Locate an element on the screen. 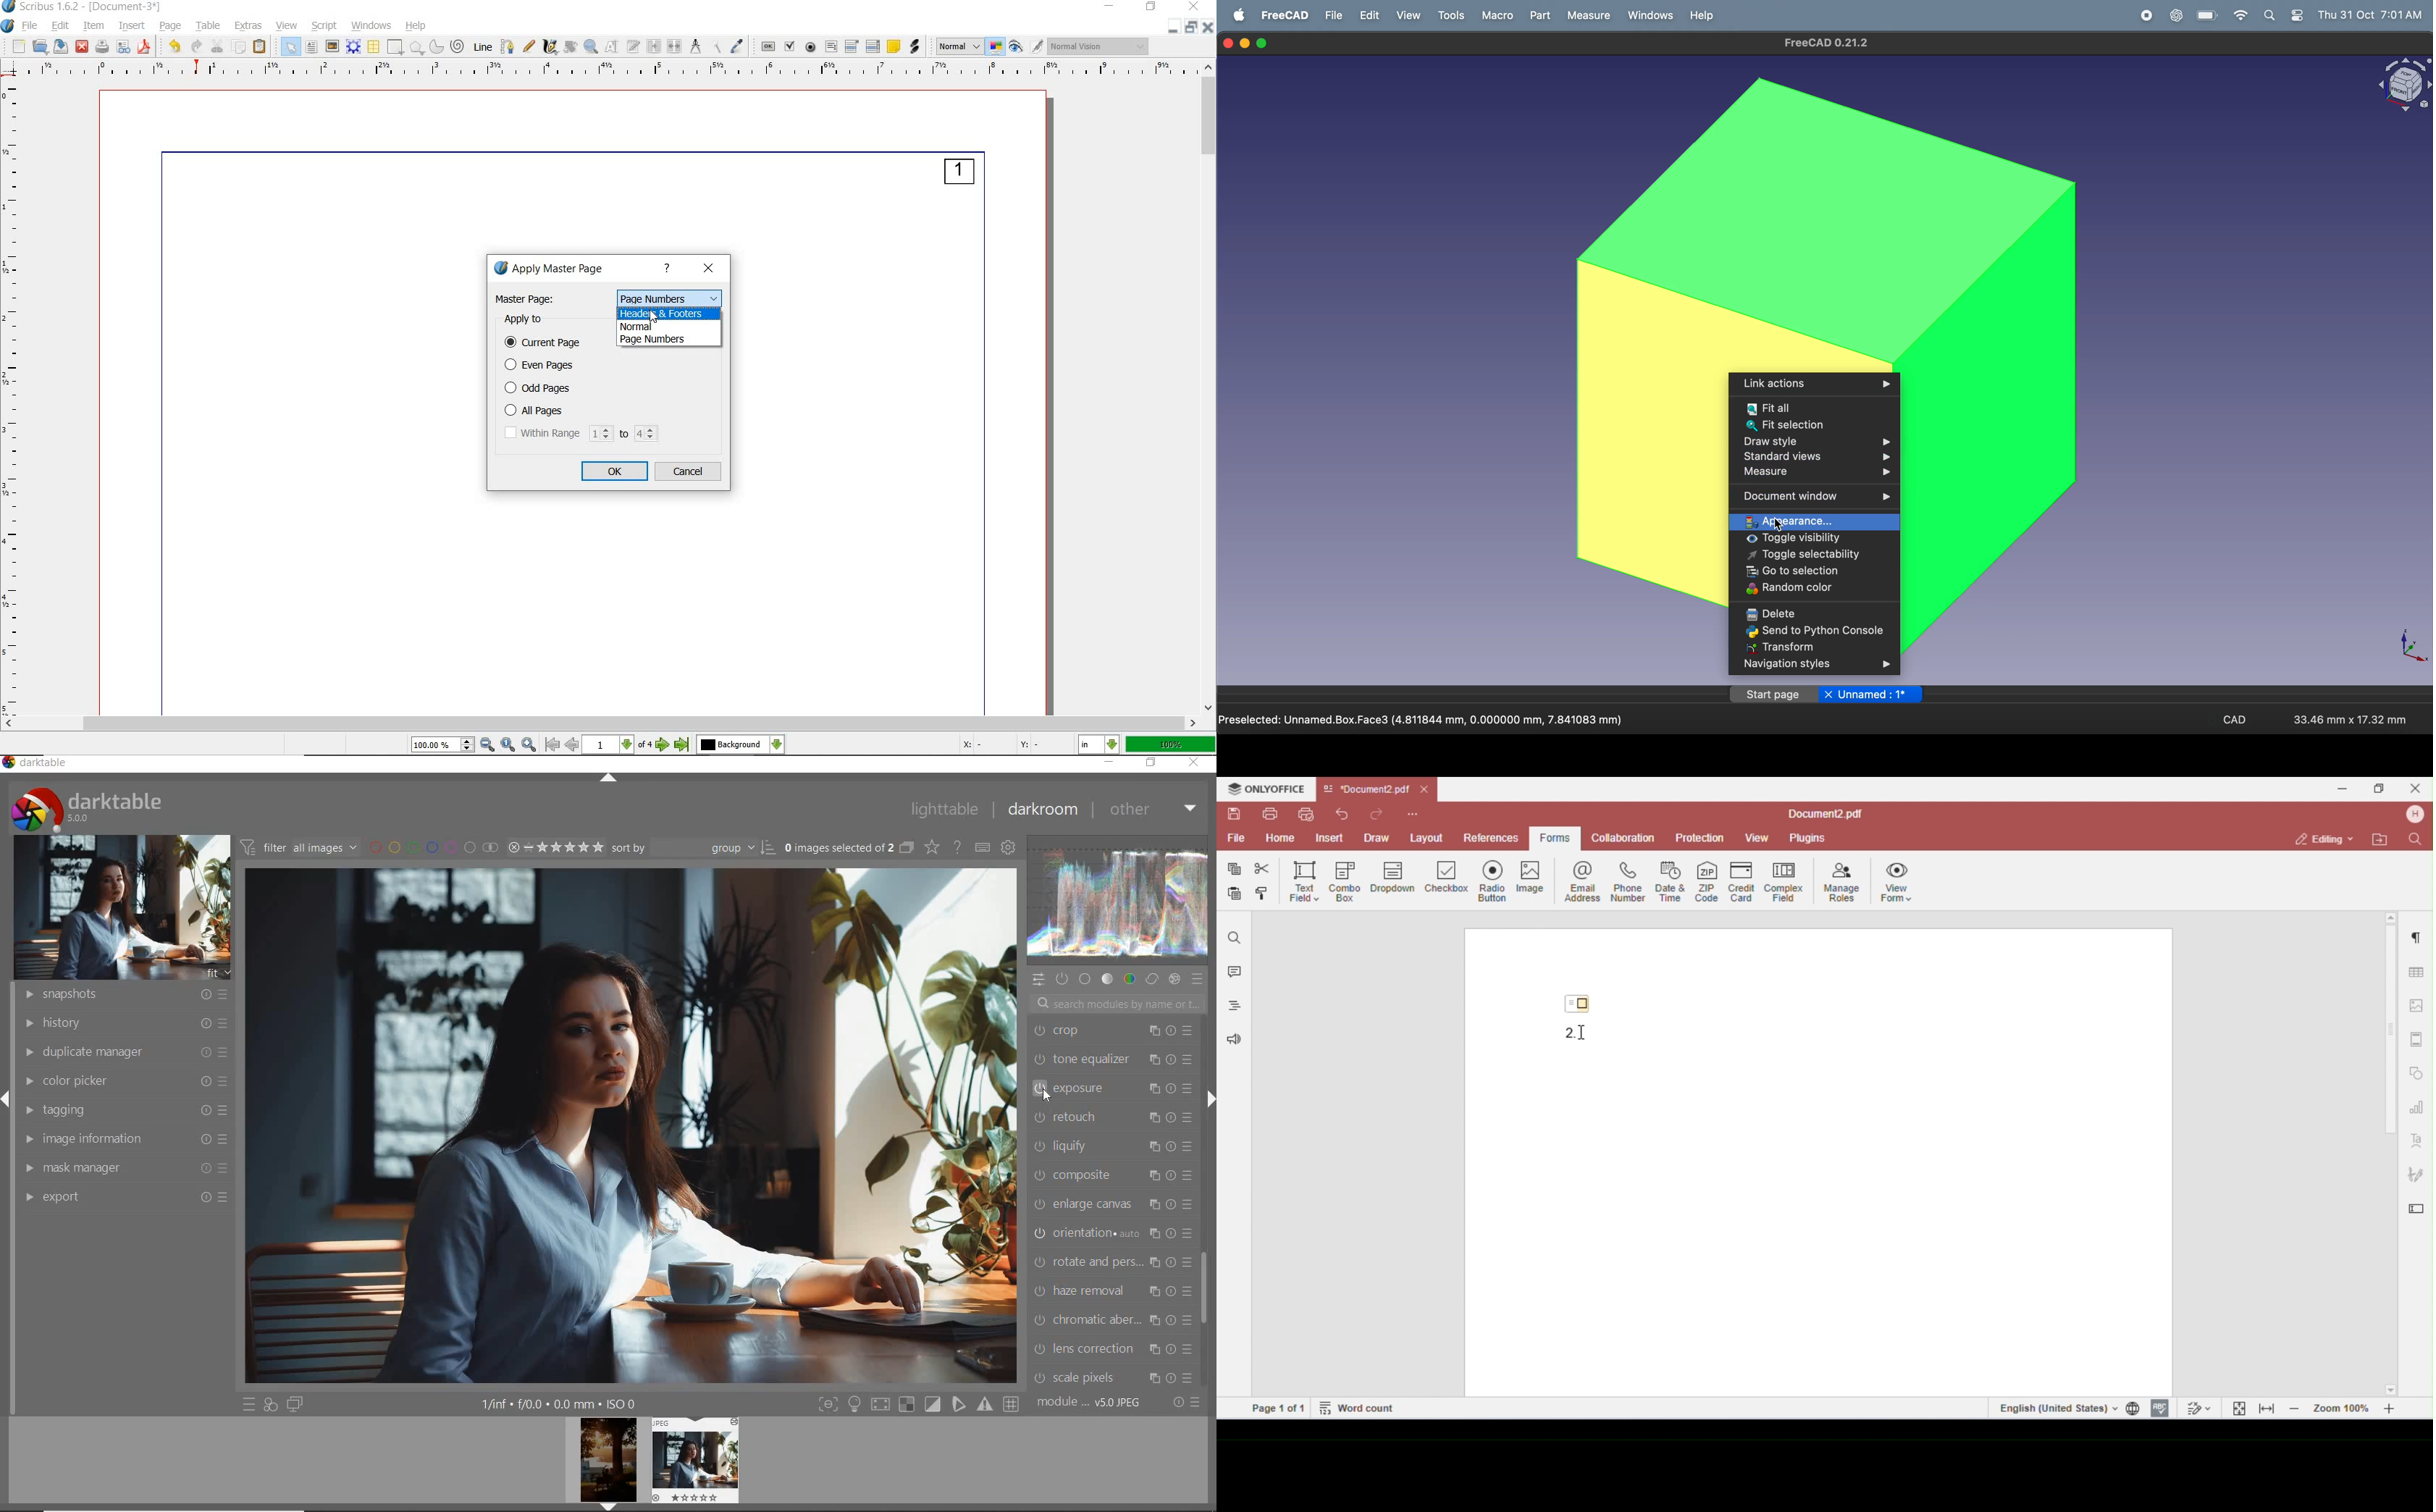  SCALE PIXELS is located at coordinates (1119, 1376).